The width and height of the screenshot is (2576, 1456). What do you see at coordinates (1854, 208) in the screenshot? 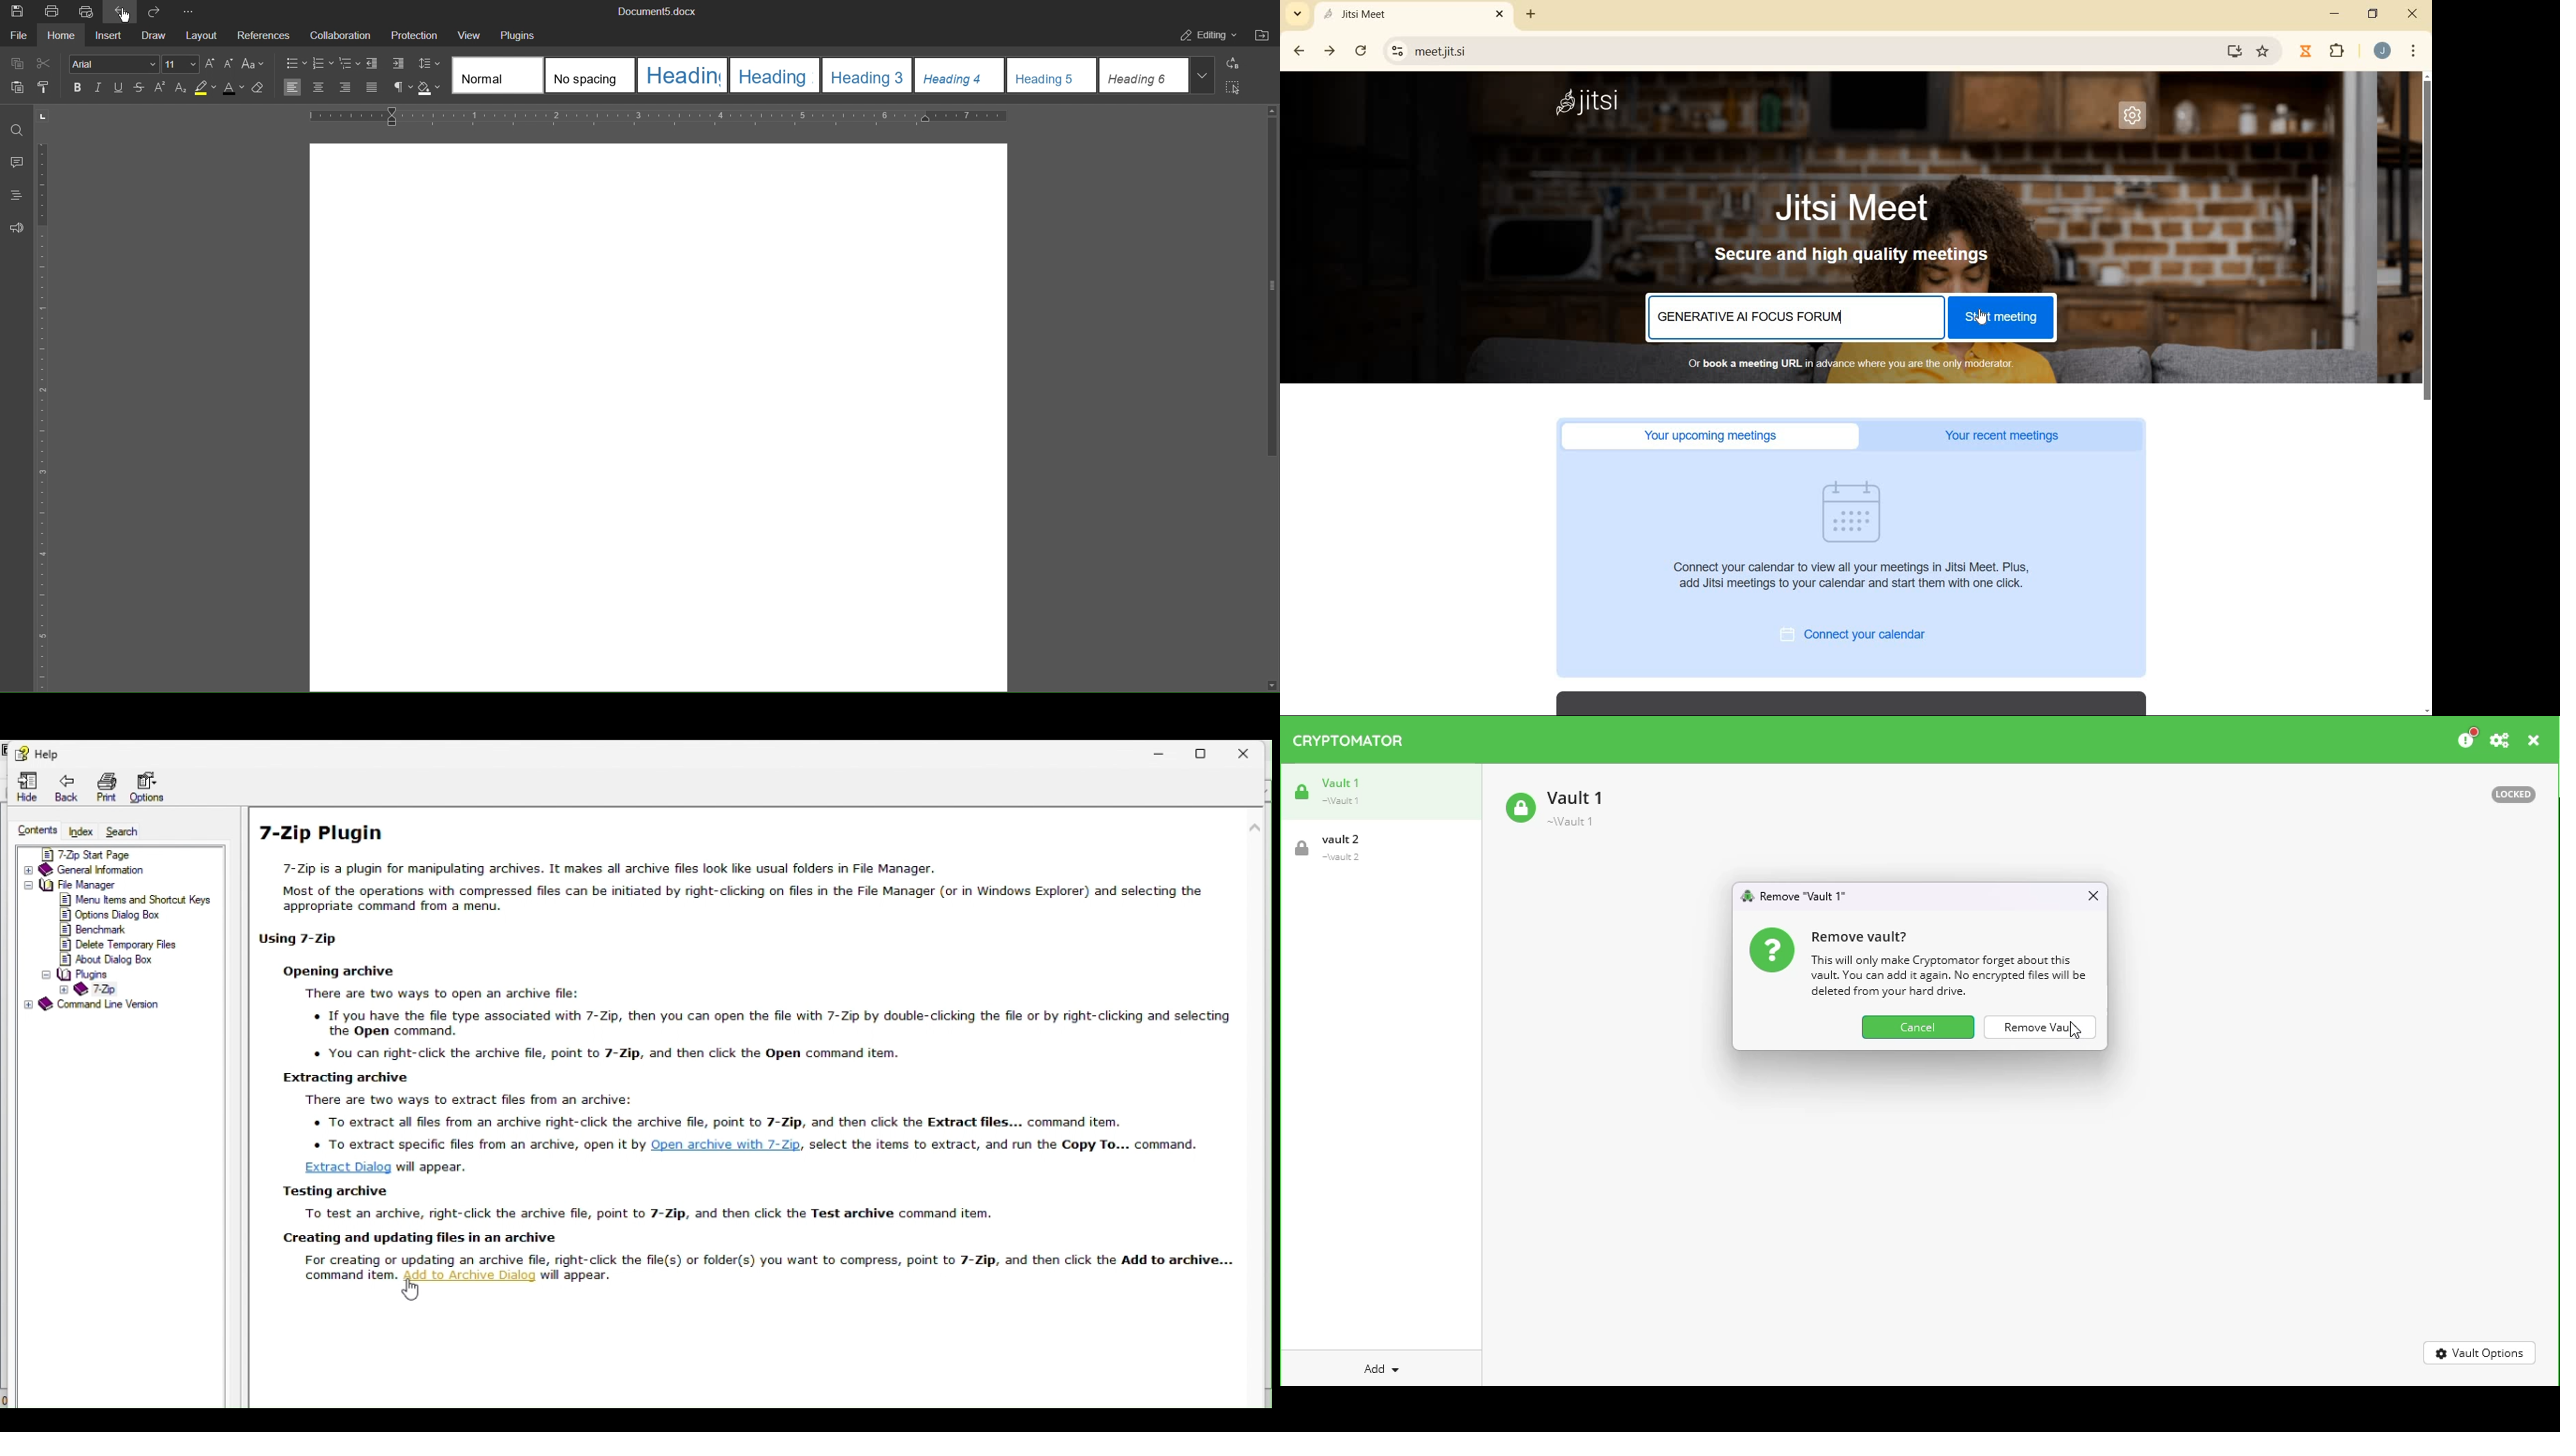
I see `Jitsi Meet` at bounding box center [1854, 208].